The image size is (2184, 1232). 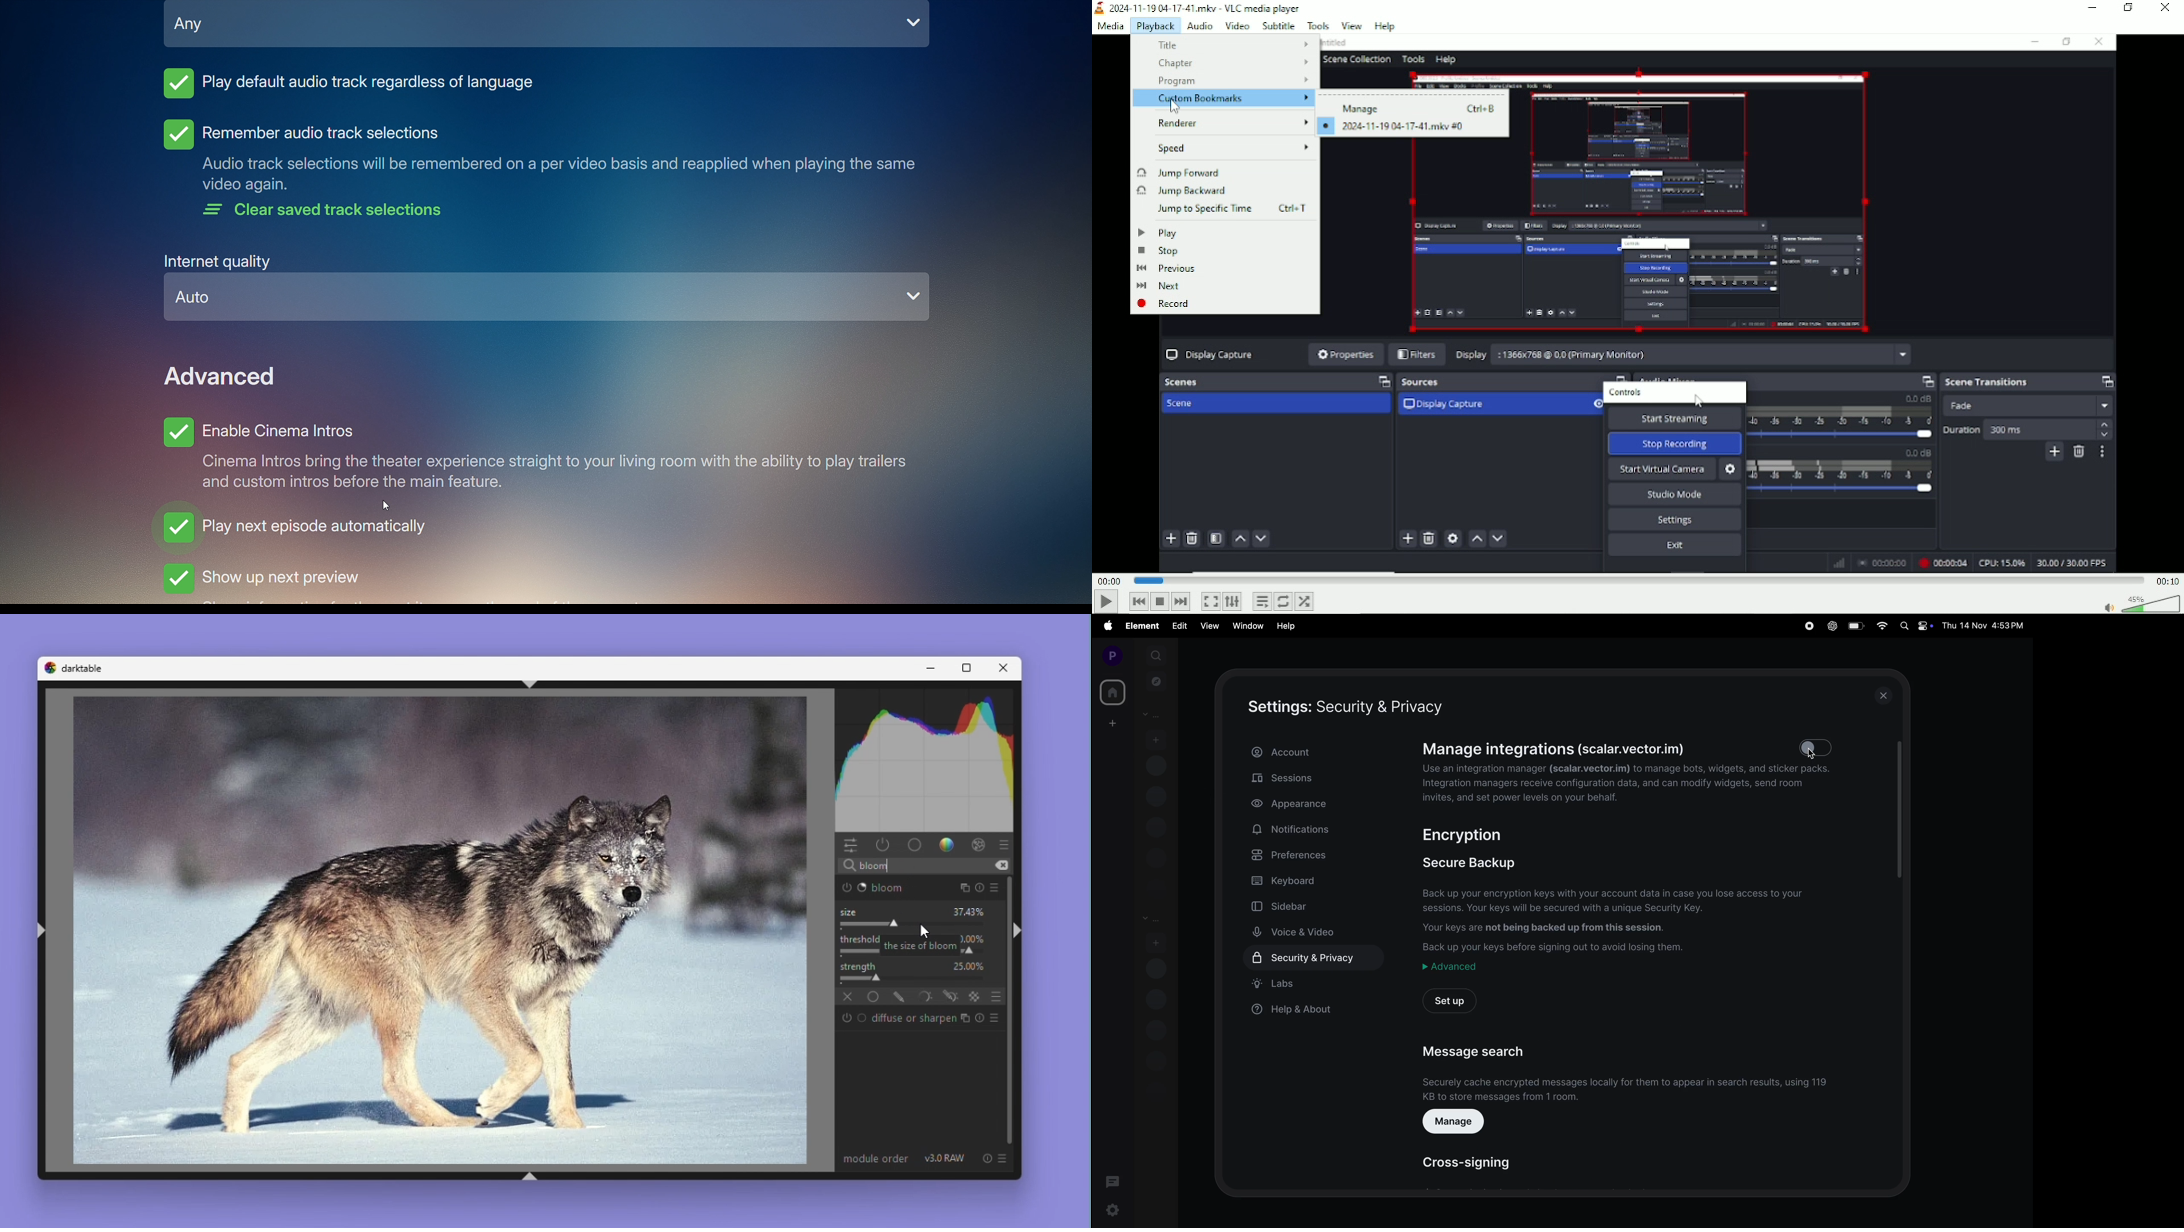 What do you see at coordinates (873, 996) in the screenshot?
I see `Uniformly` at bounding box center [873, 996].